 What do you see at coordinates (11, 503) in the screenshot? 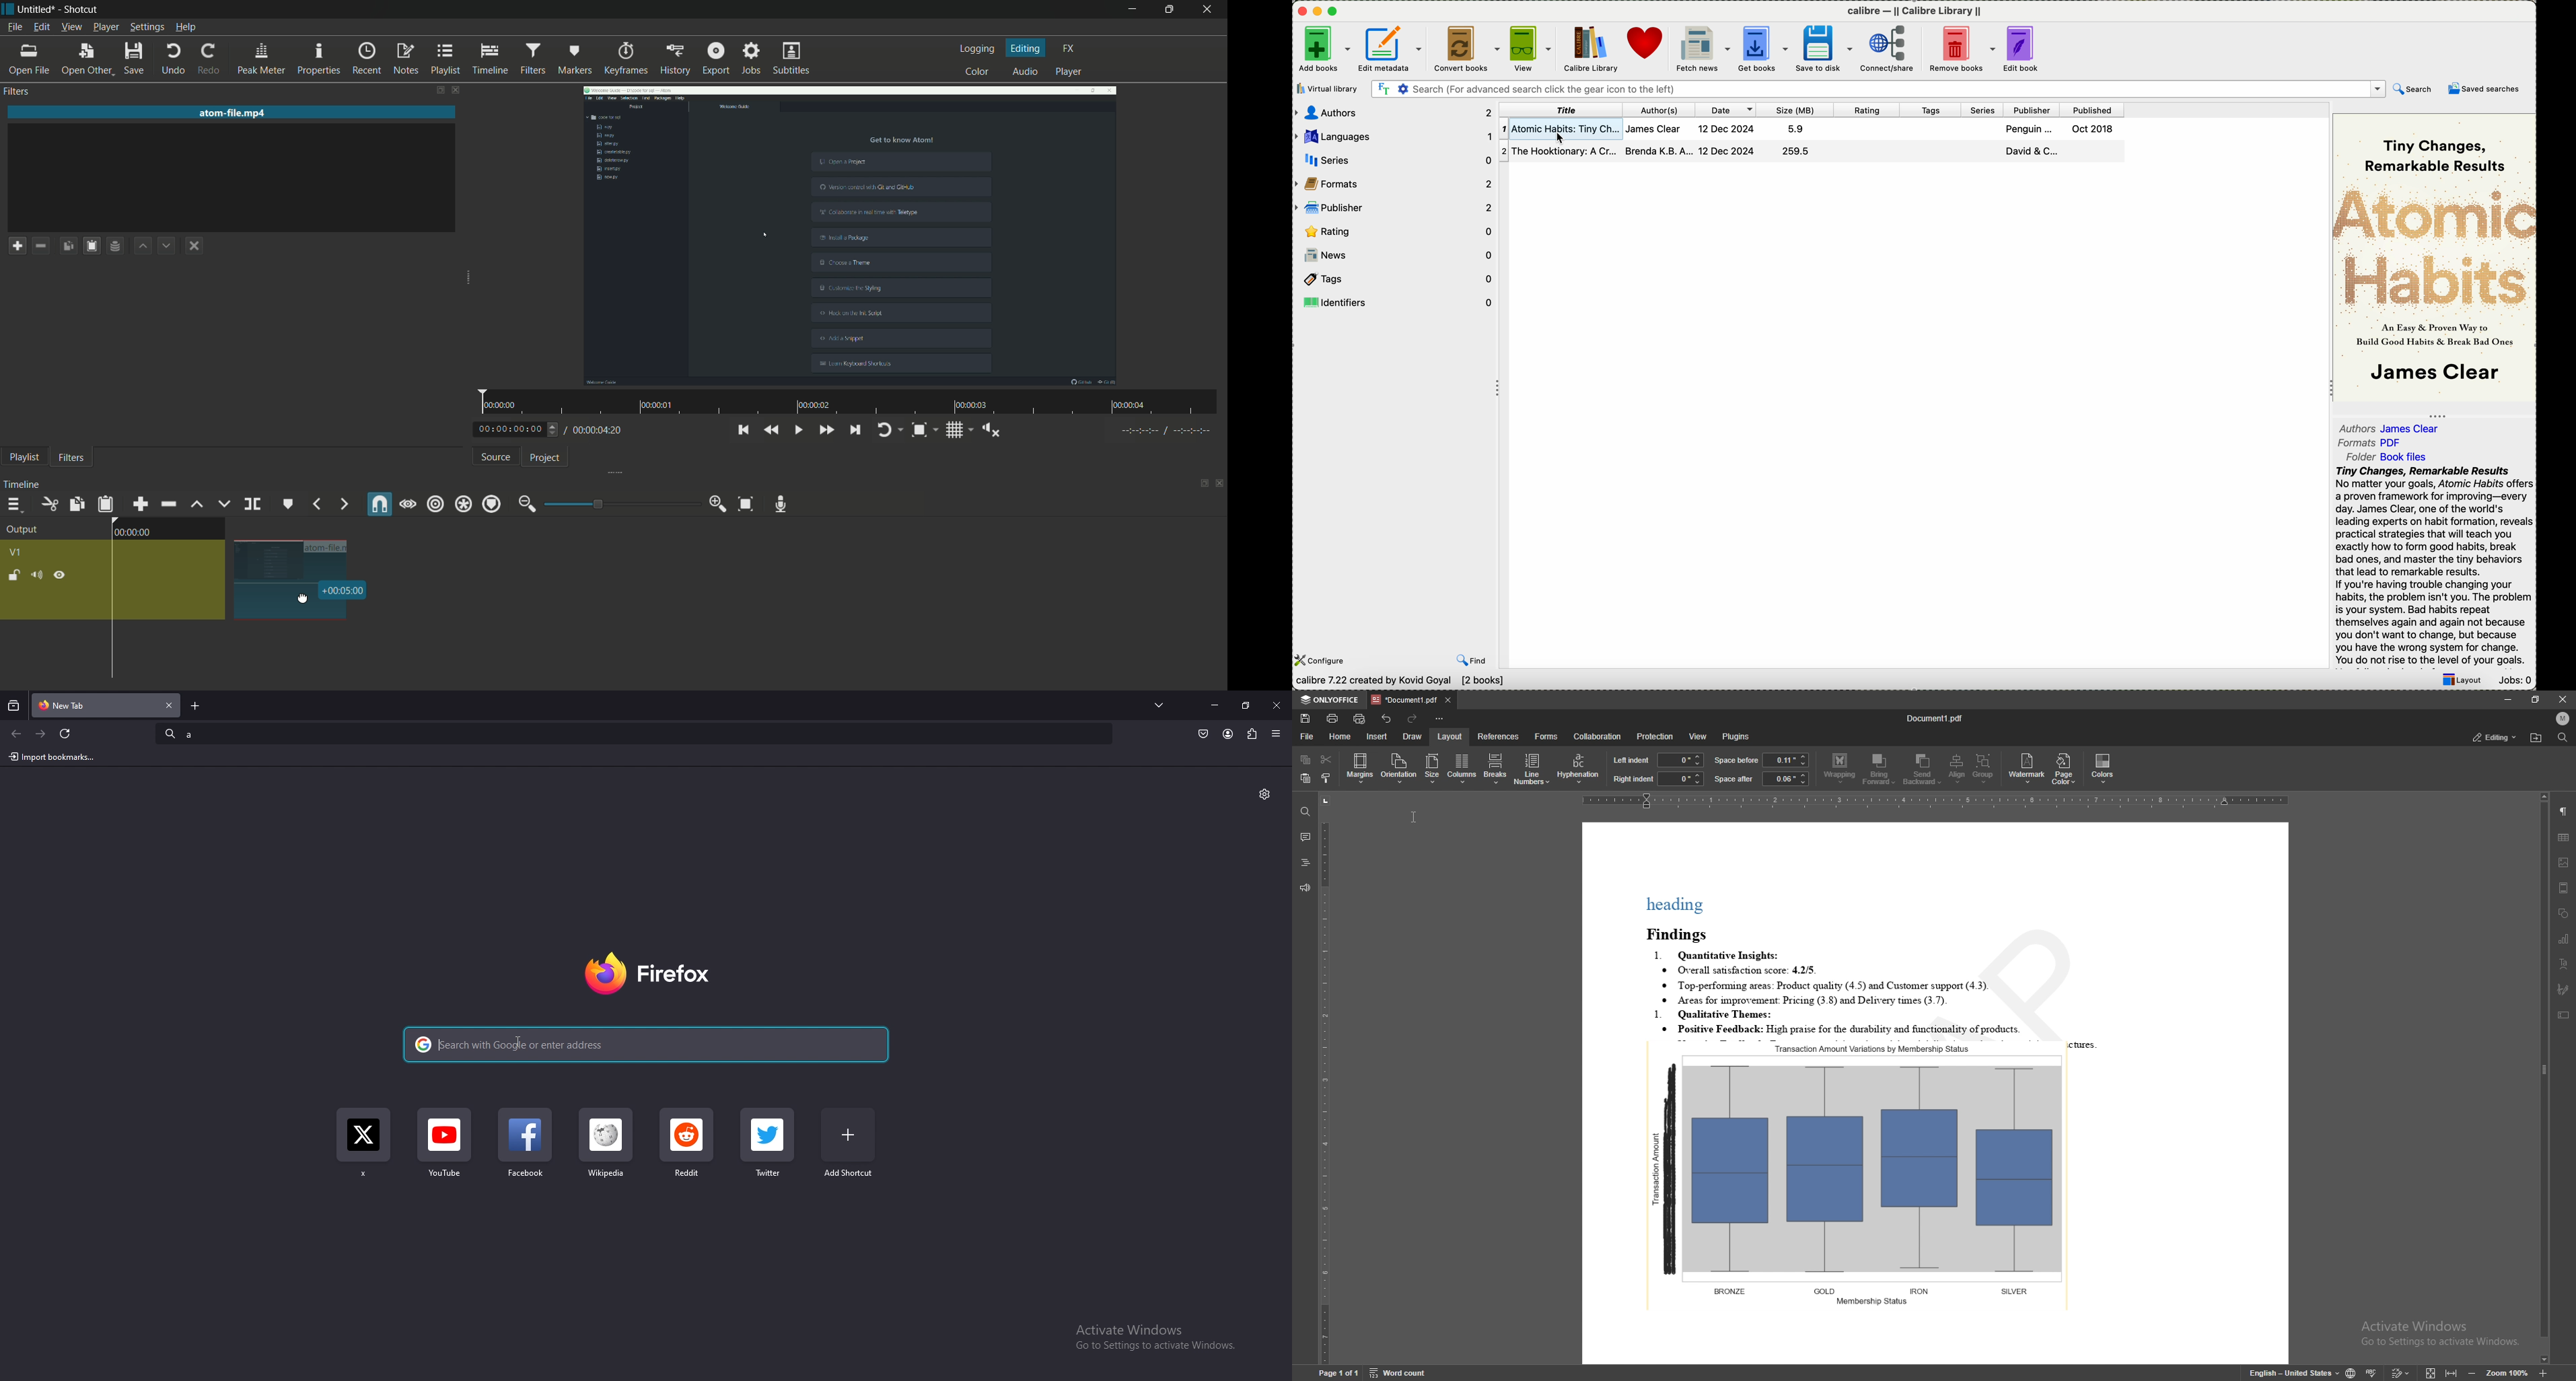
I see `timeline menu` at bounding box center [11, 503].